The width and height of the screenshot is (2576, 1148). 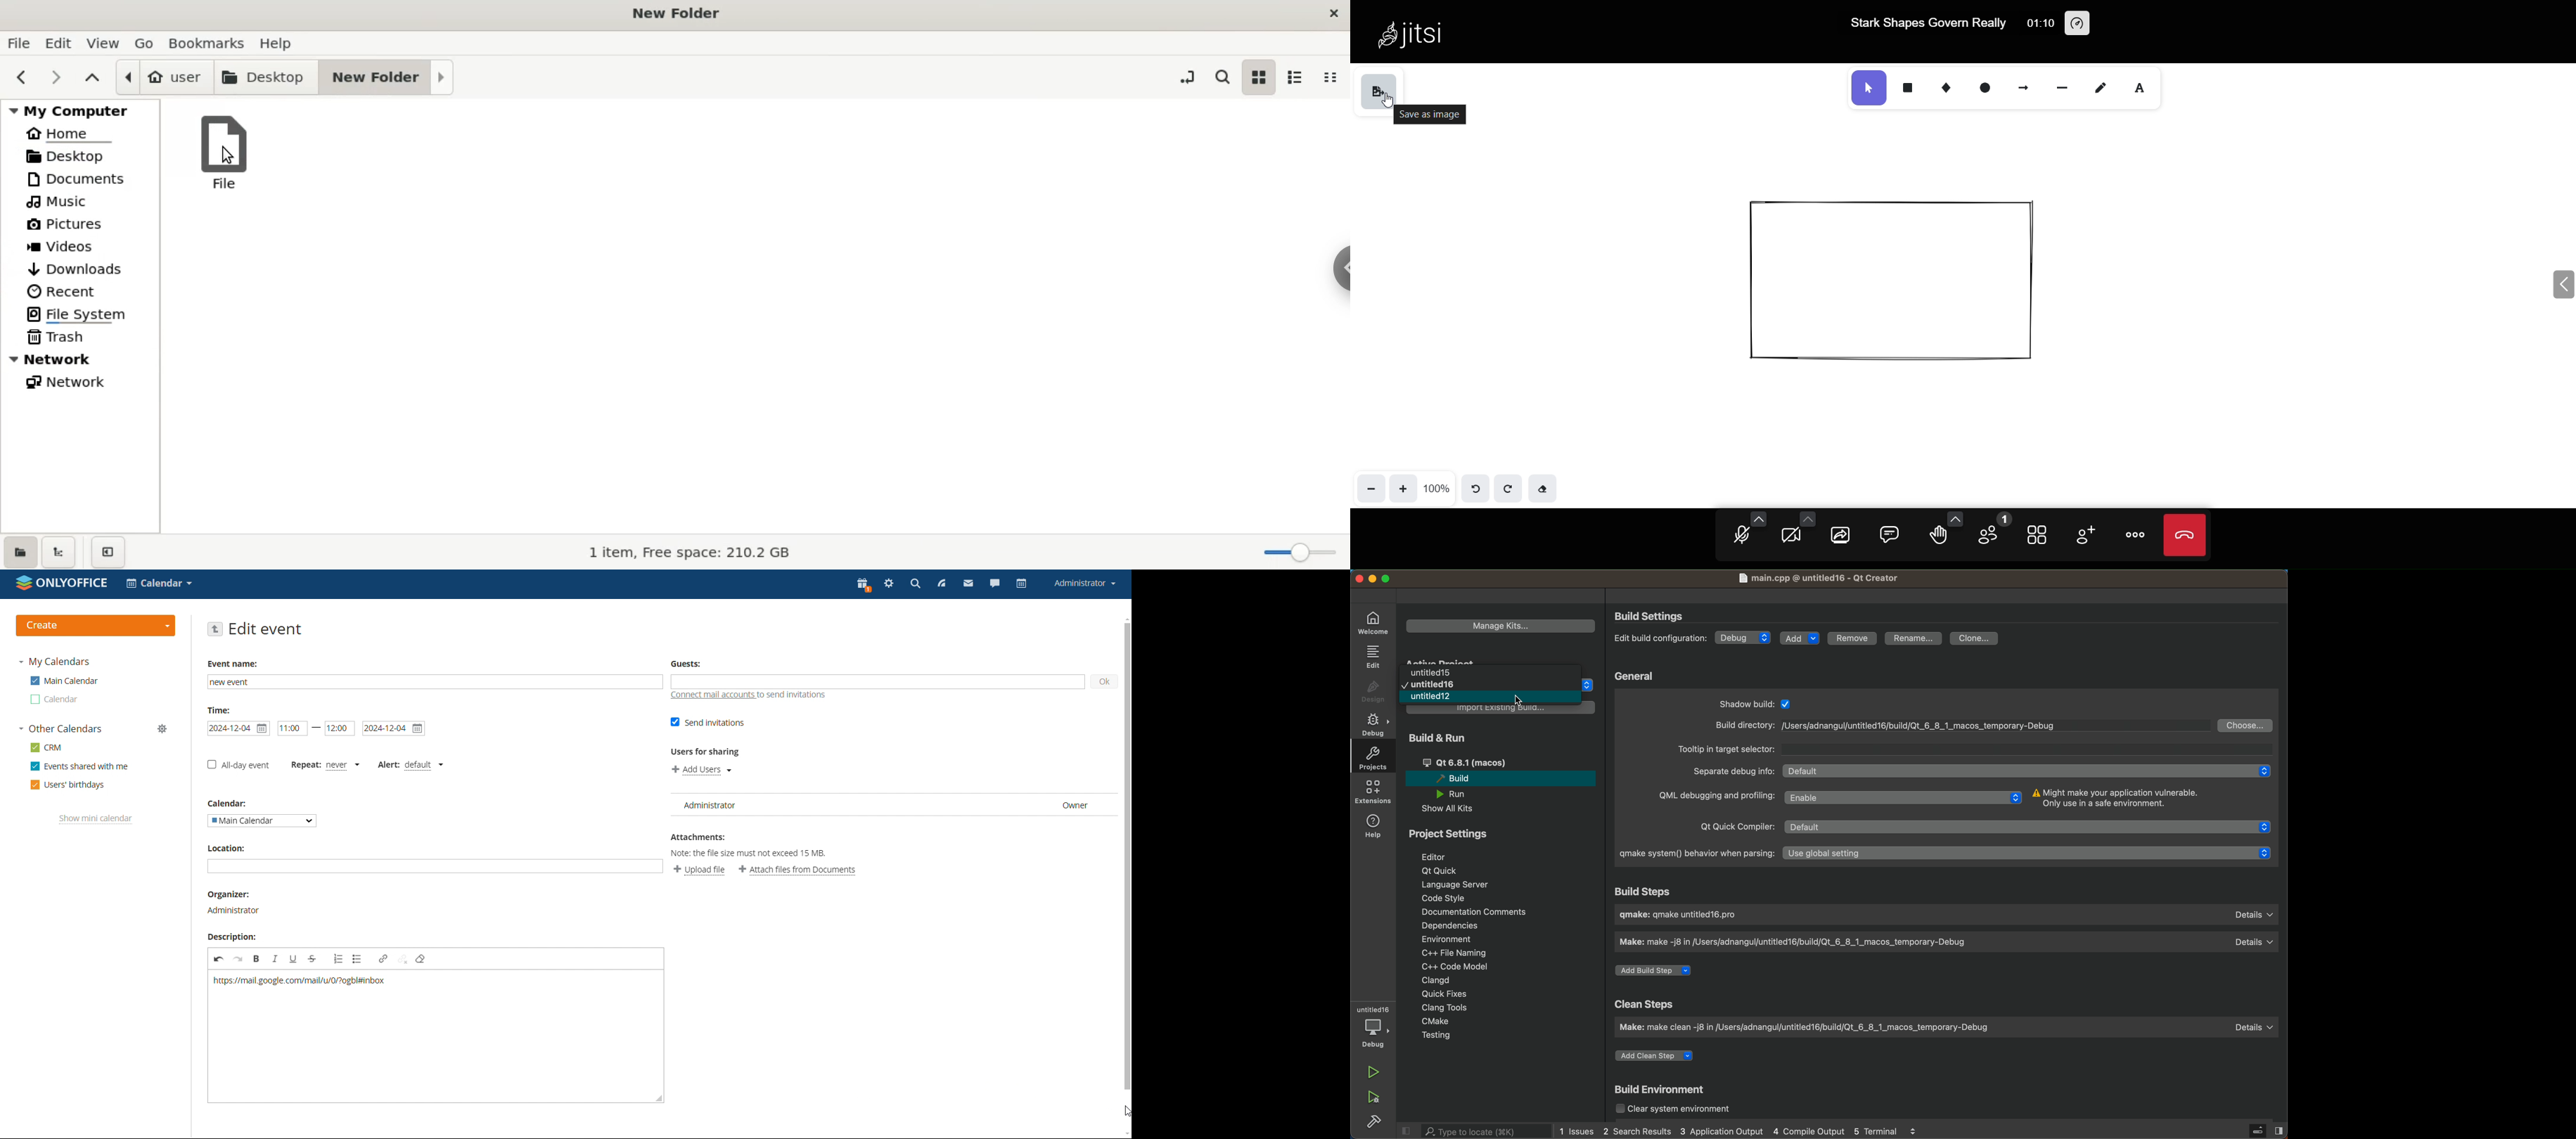 I want to click on line, so click(x=2063, y=85).